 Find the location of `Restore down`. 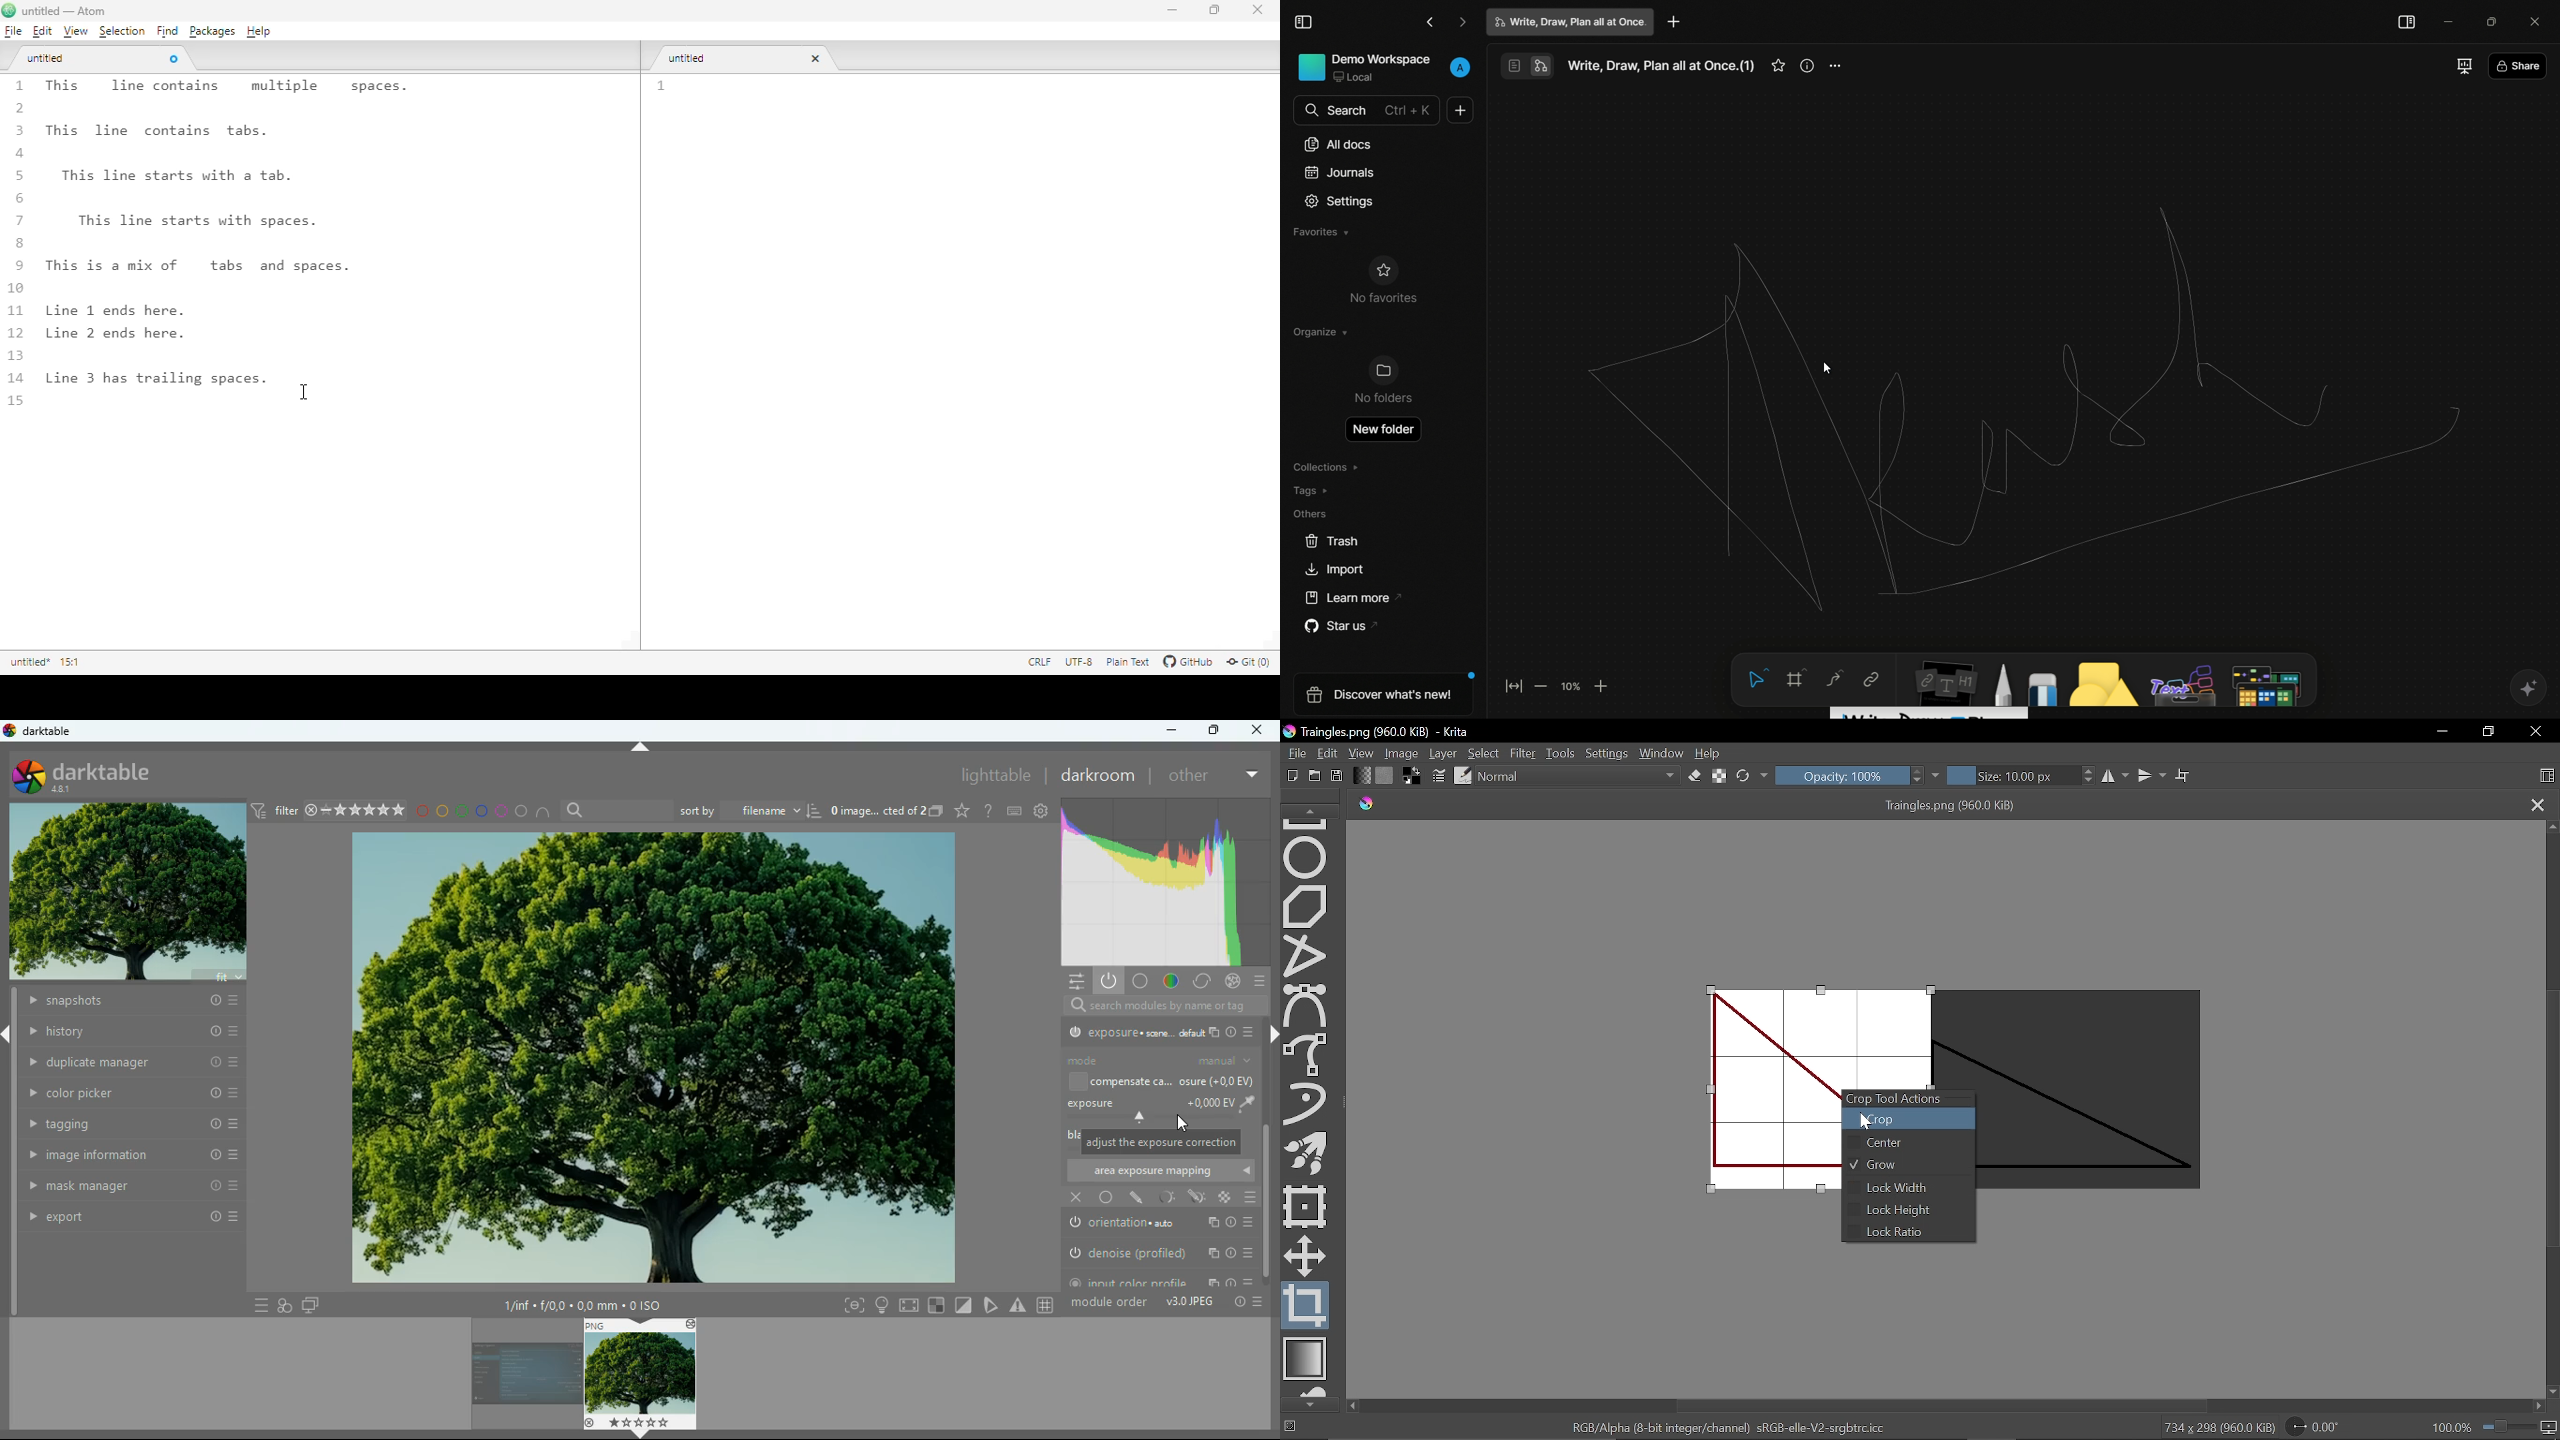

Restore down is located at coordinates (2489, 732).